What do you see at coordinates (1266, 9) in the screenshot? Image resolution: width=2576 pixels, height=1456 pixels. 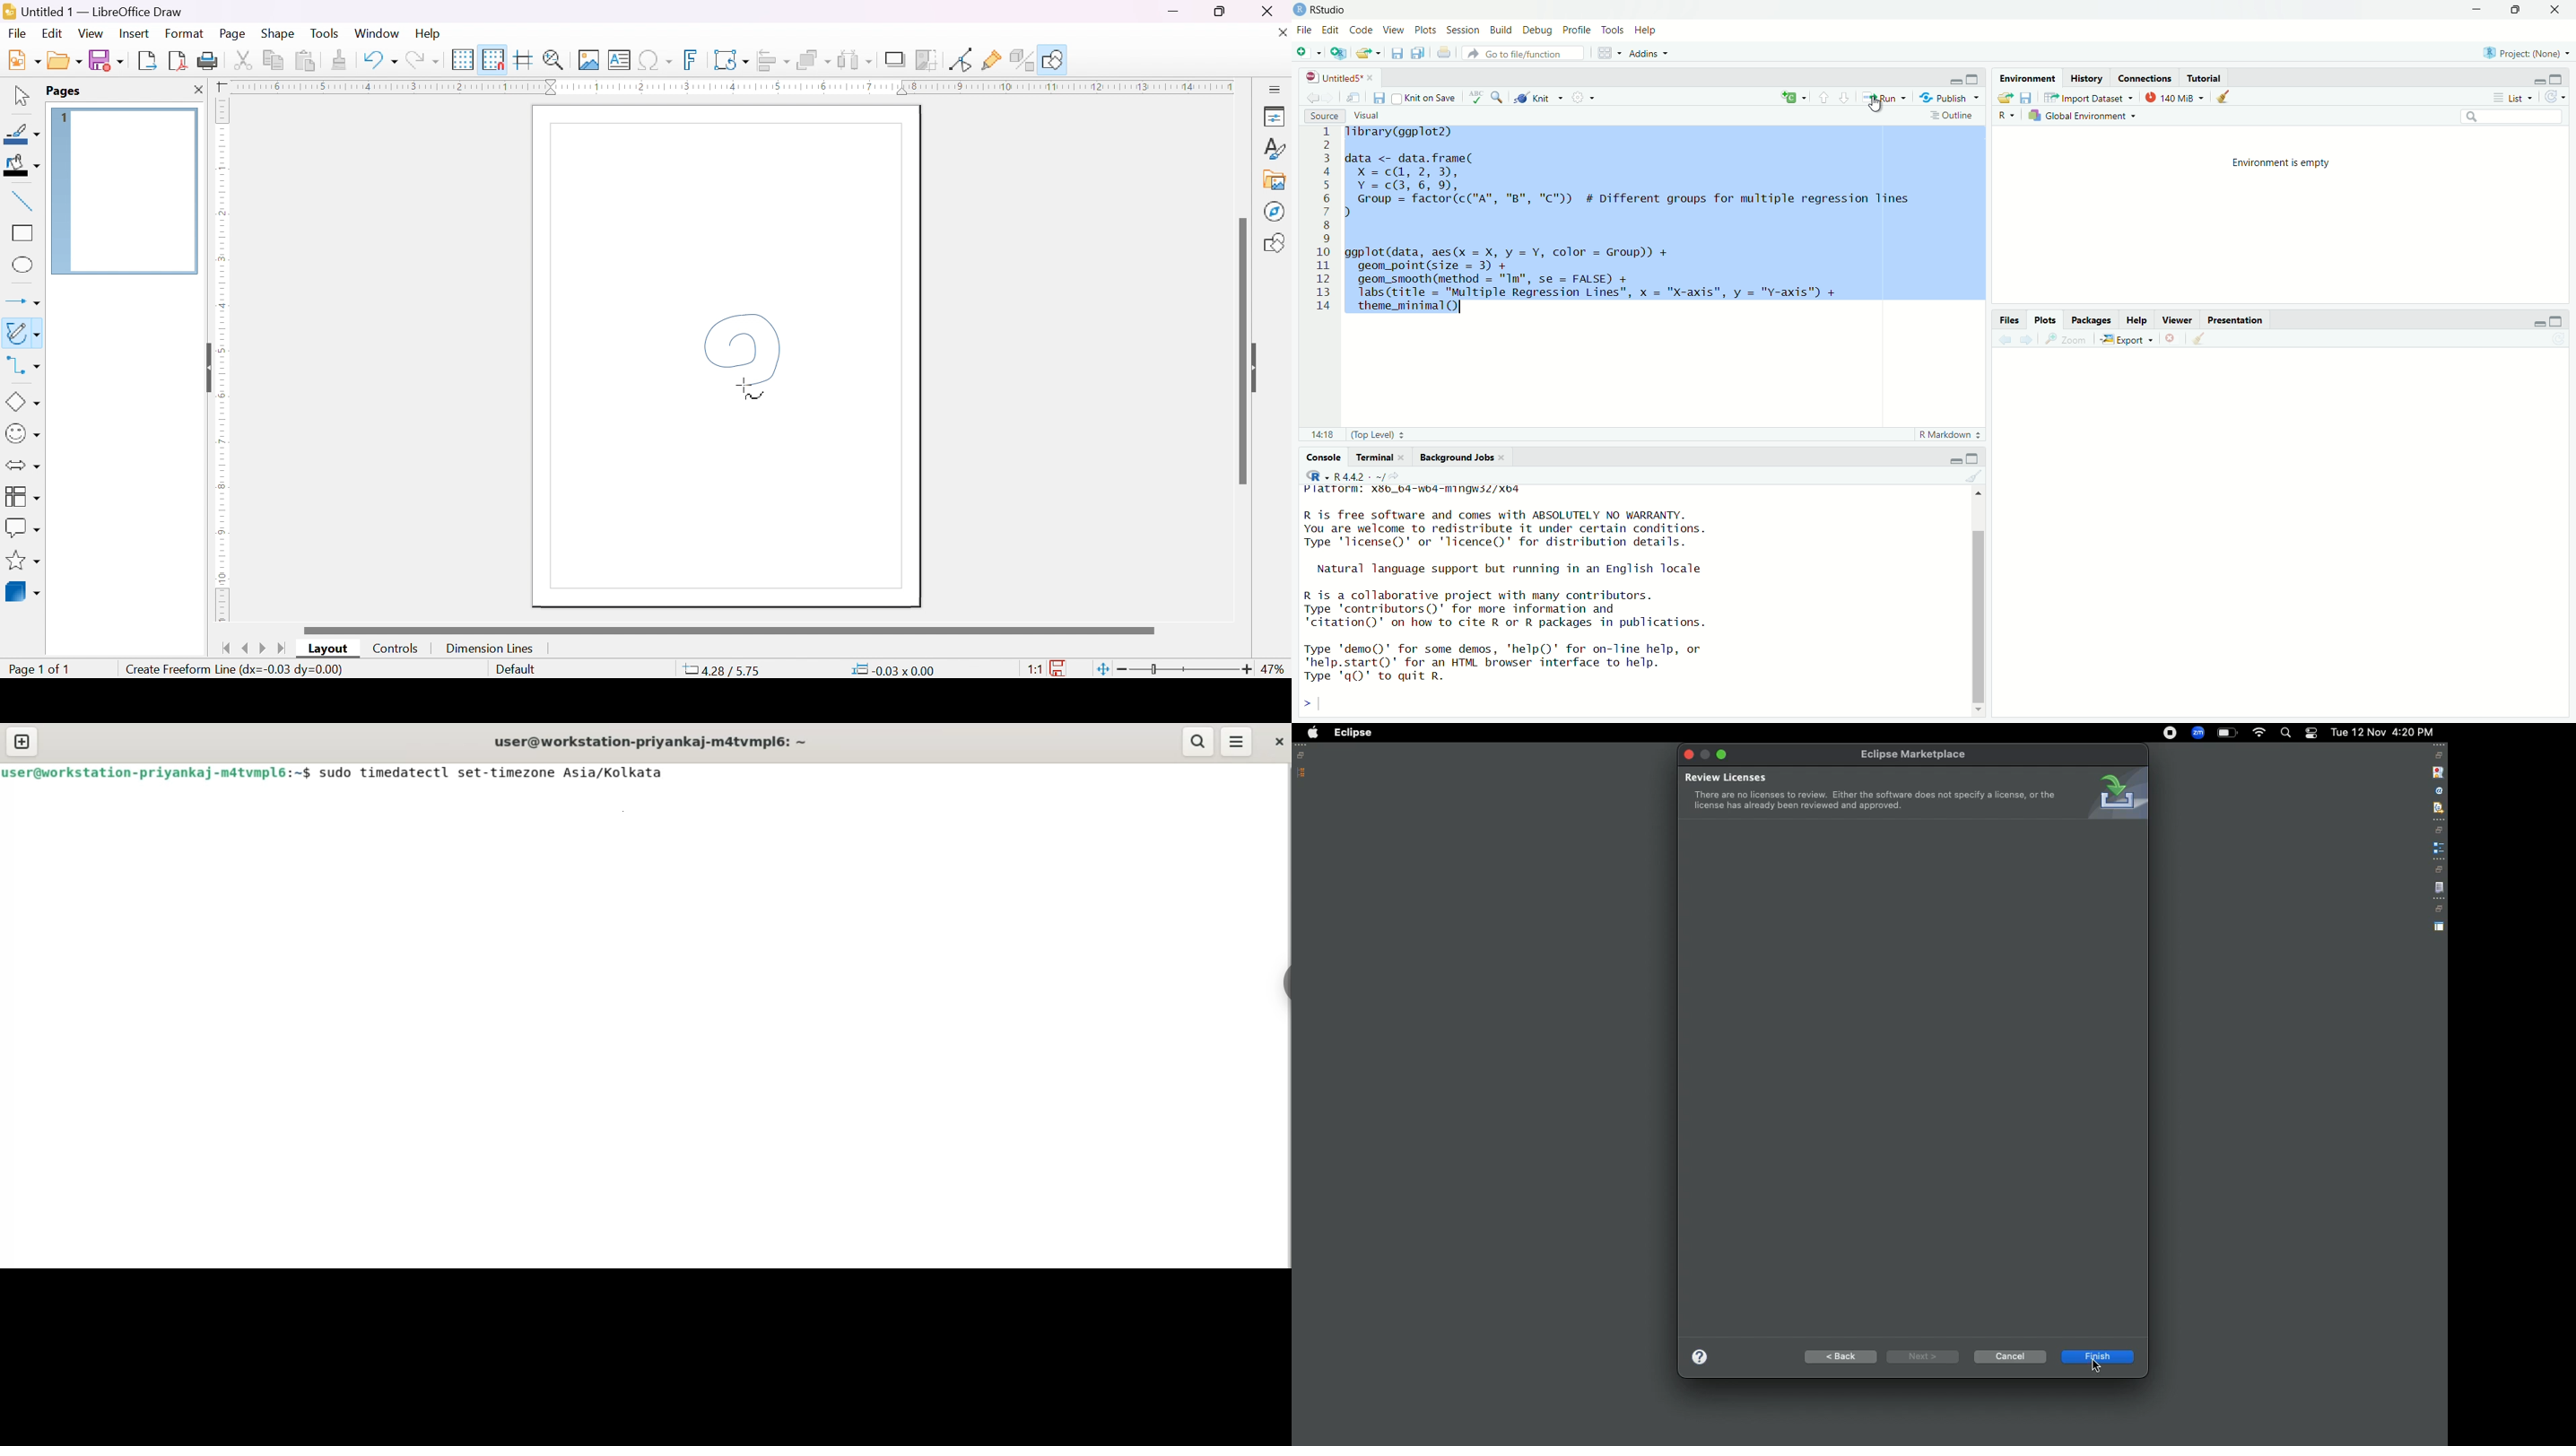 I see `close` at bounding box center [1266, 9].